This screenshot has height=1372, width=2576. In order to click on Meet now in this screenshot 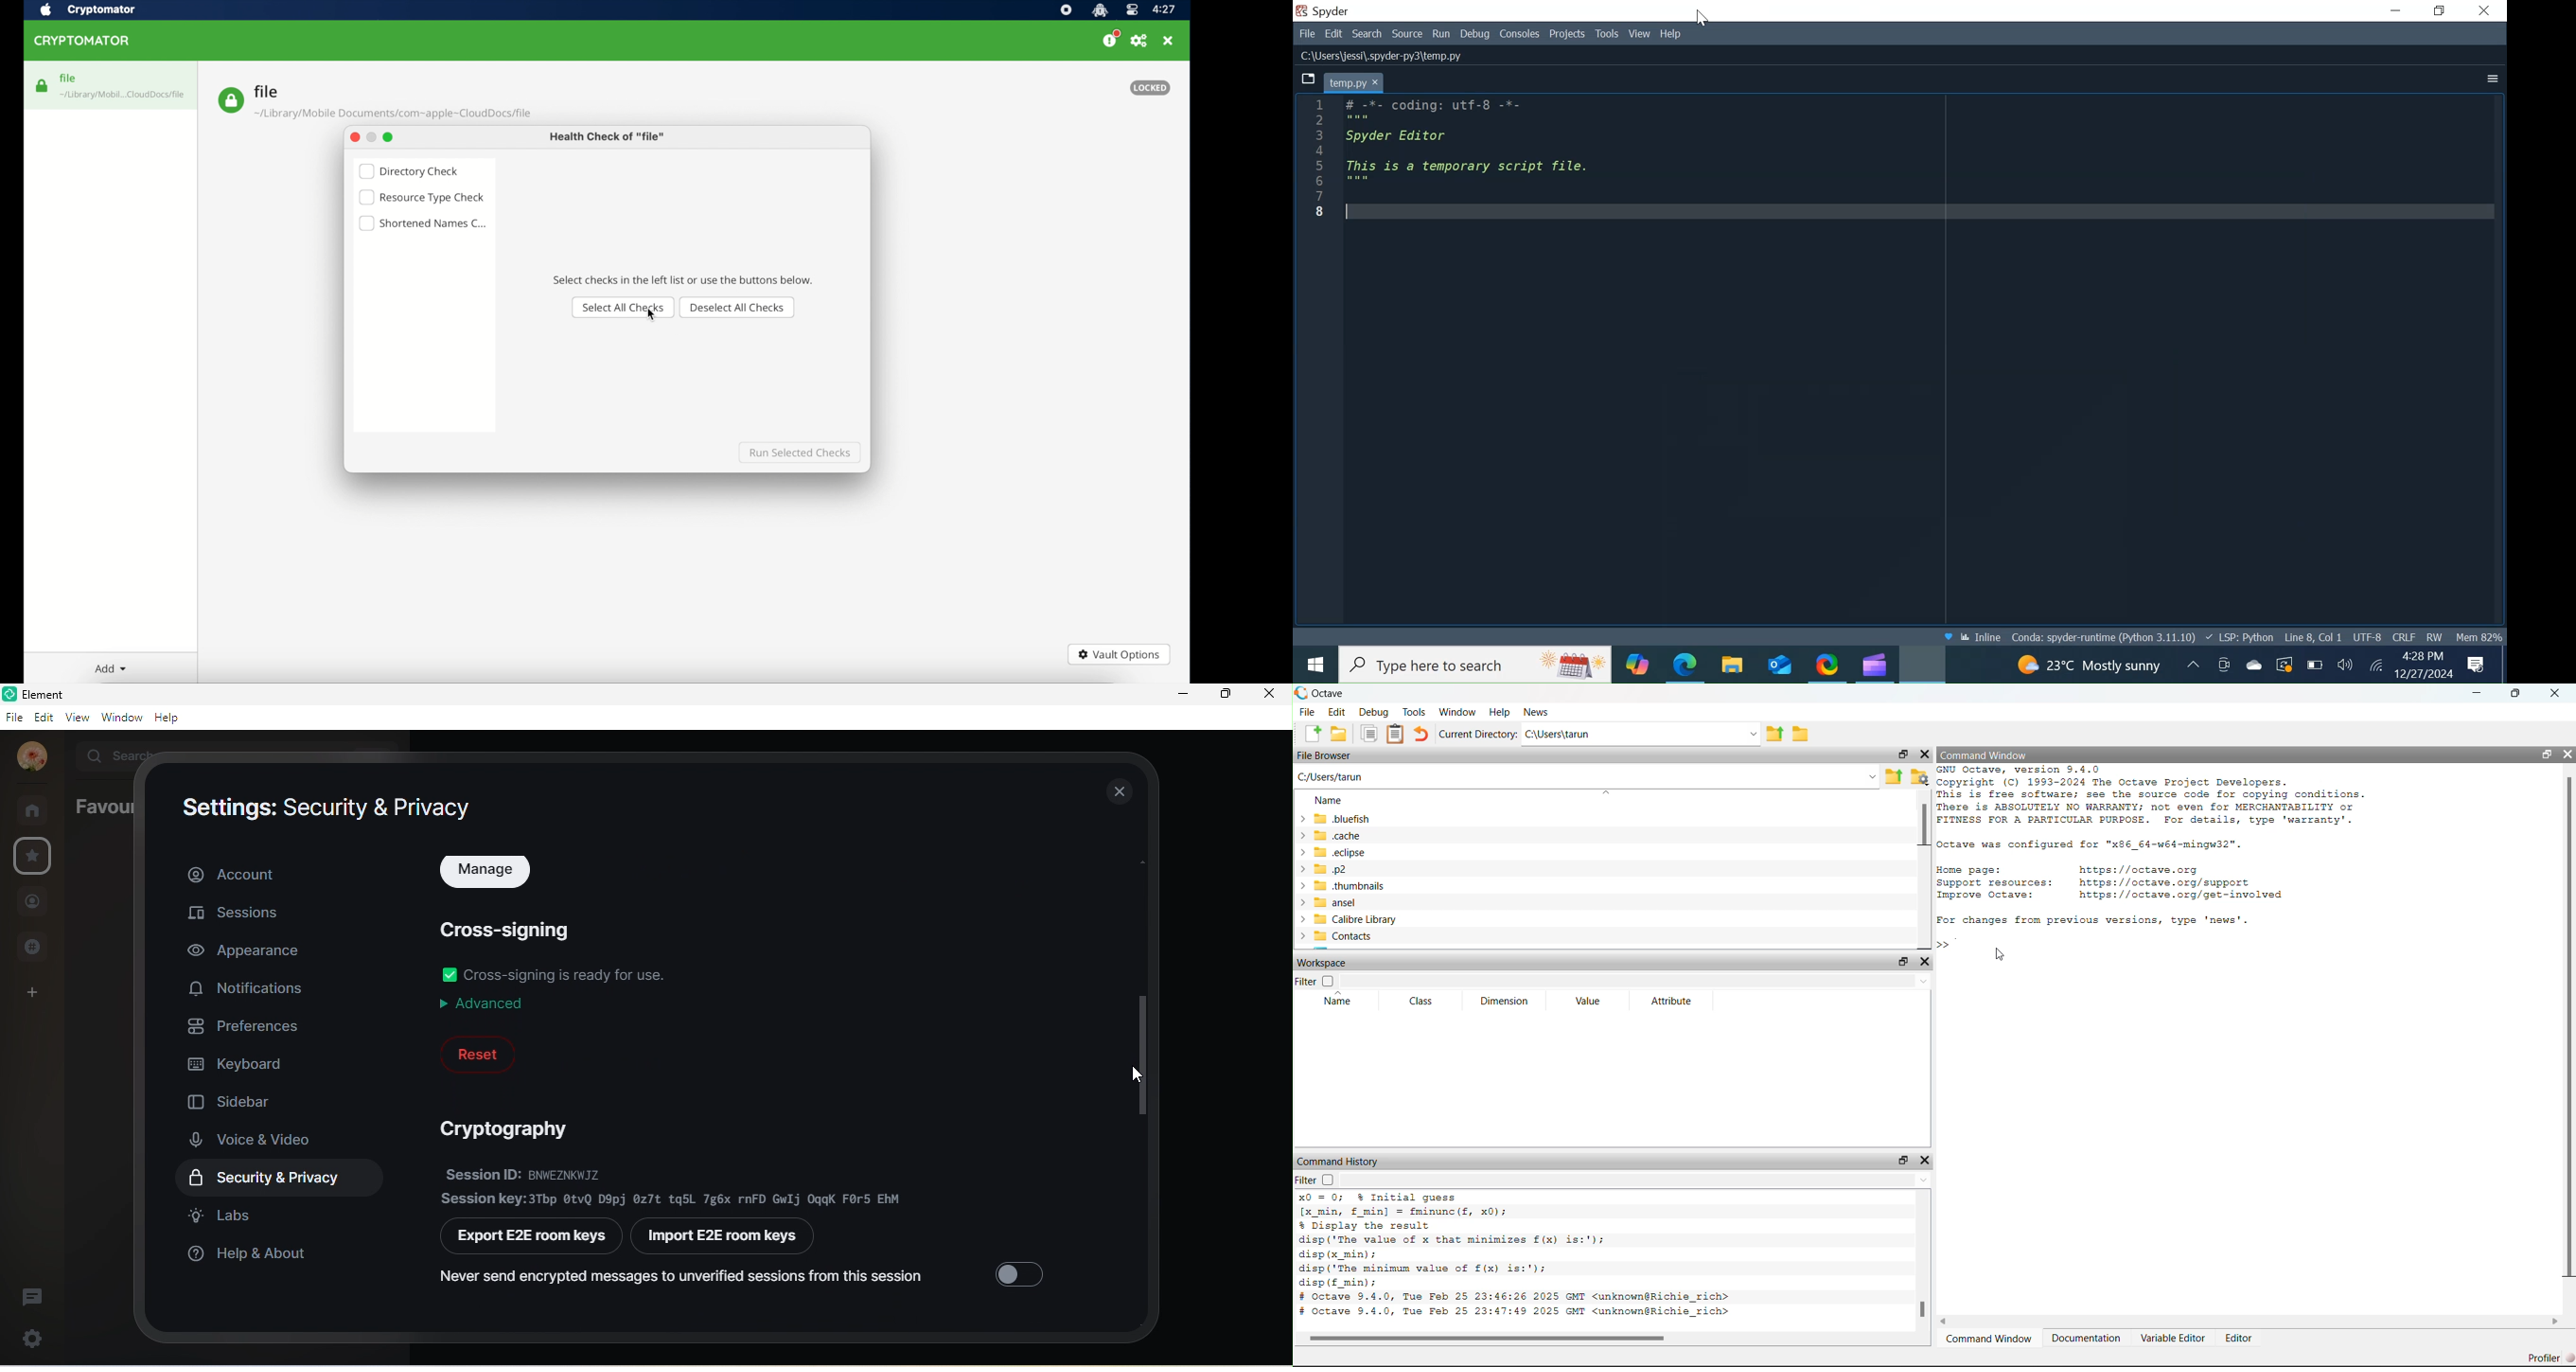, I will do `click(2223, 665)`.